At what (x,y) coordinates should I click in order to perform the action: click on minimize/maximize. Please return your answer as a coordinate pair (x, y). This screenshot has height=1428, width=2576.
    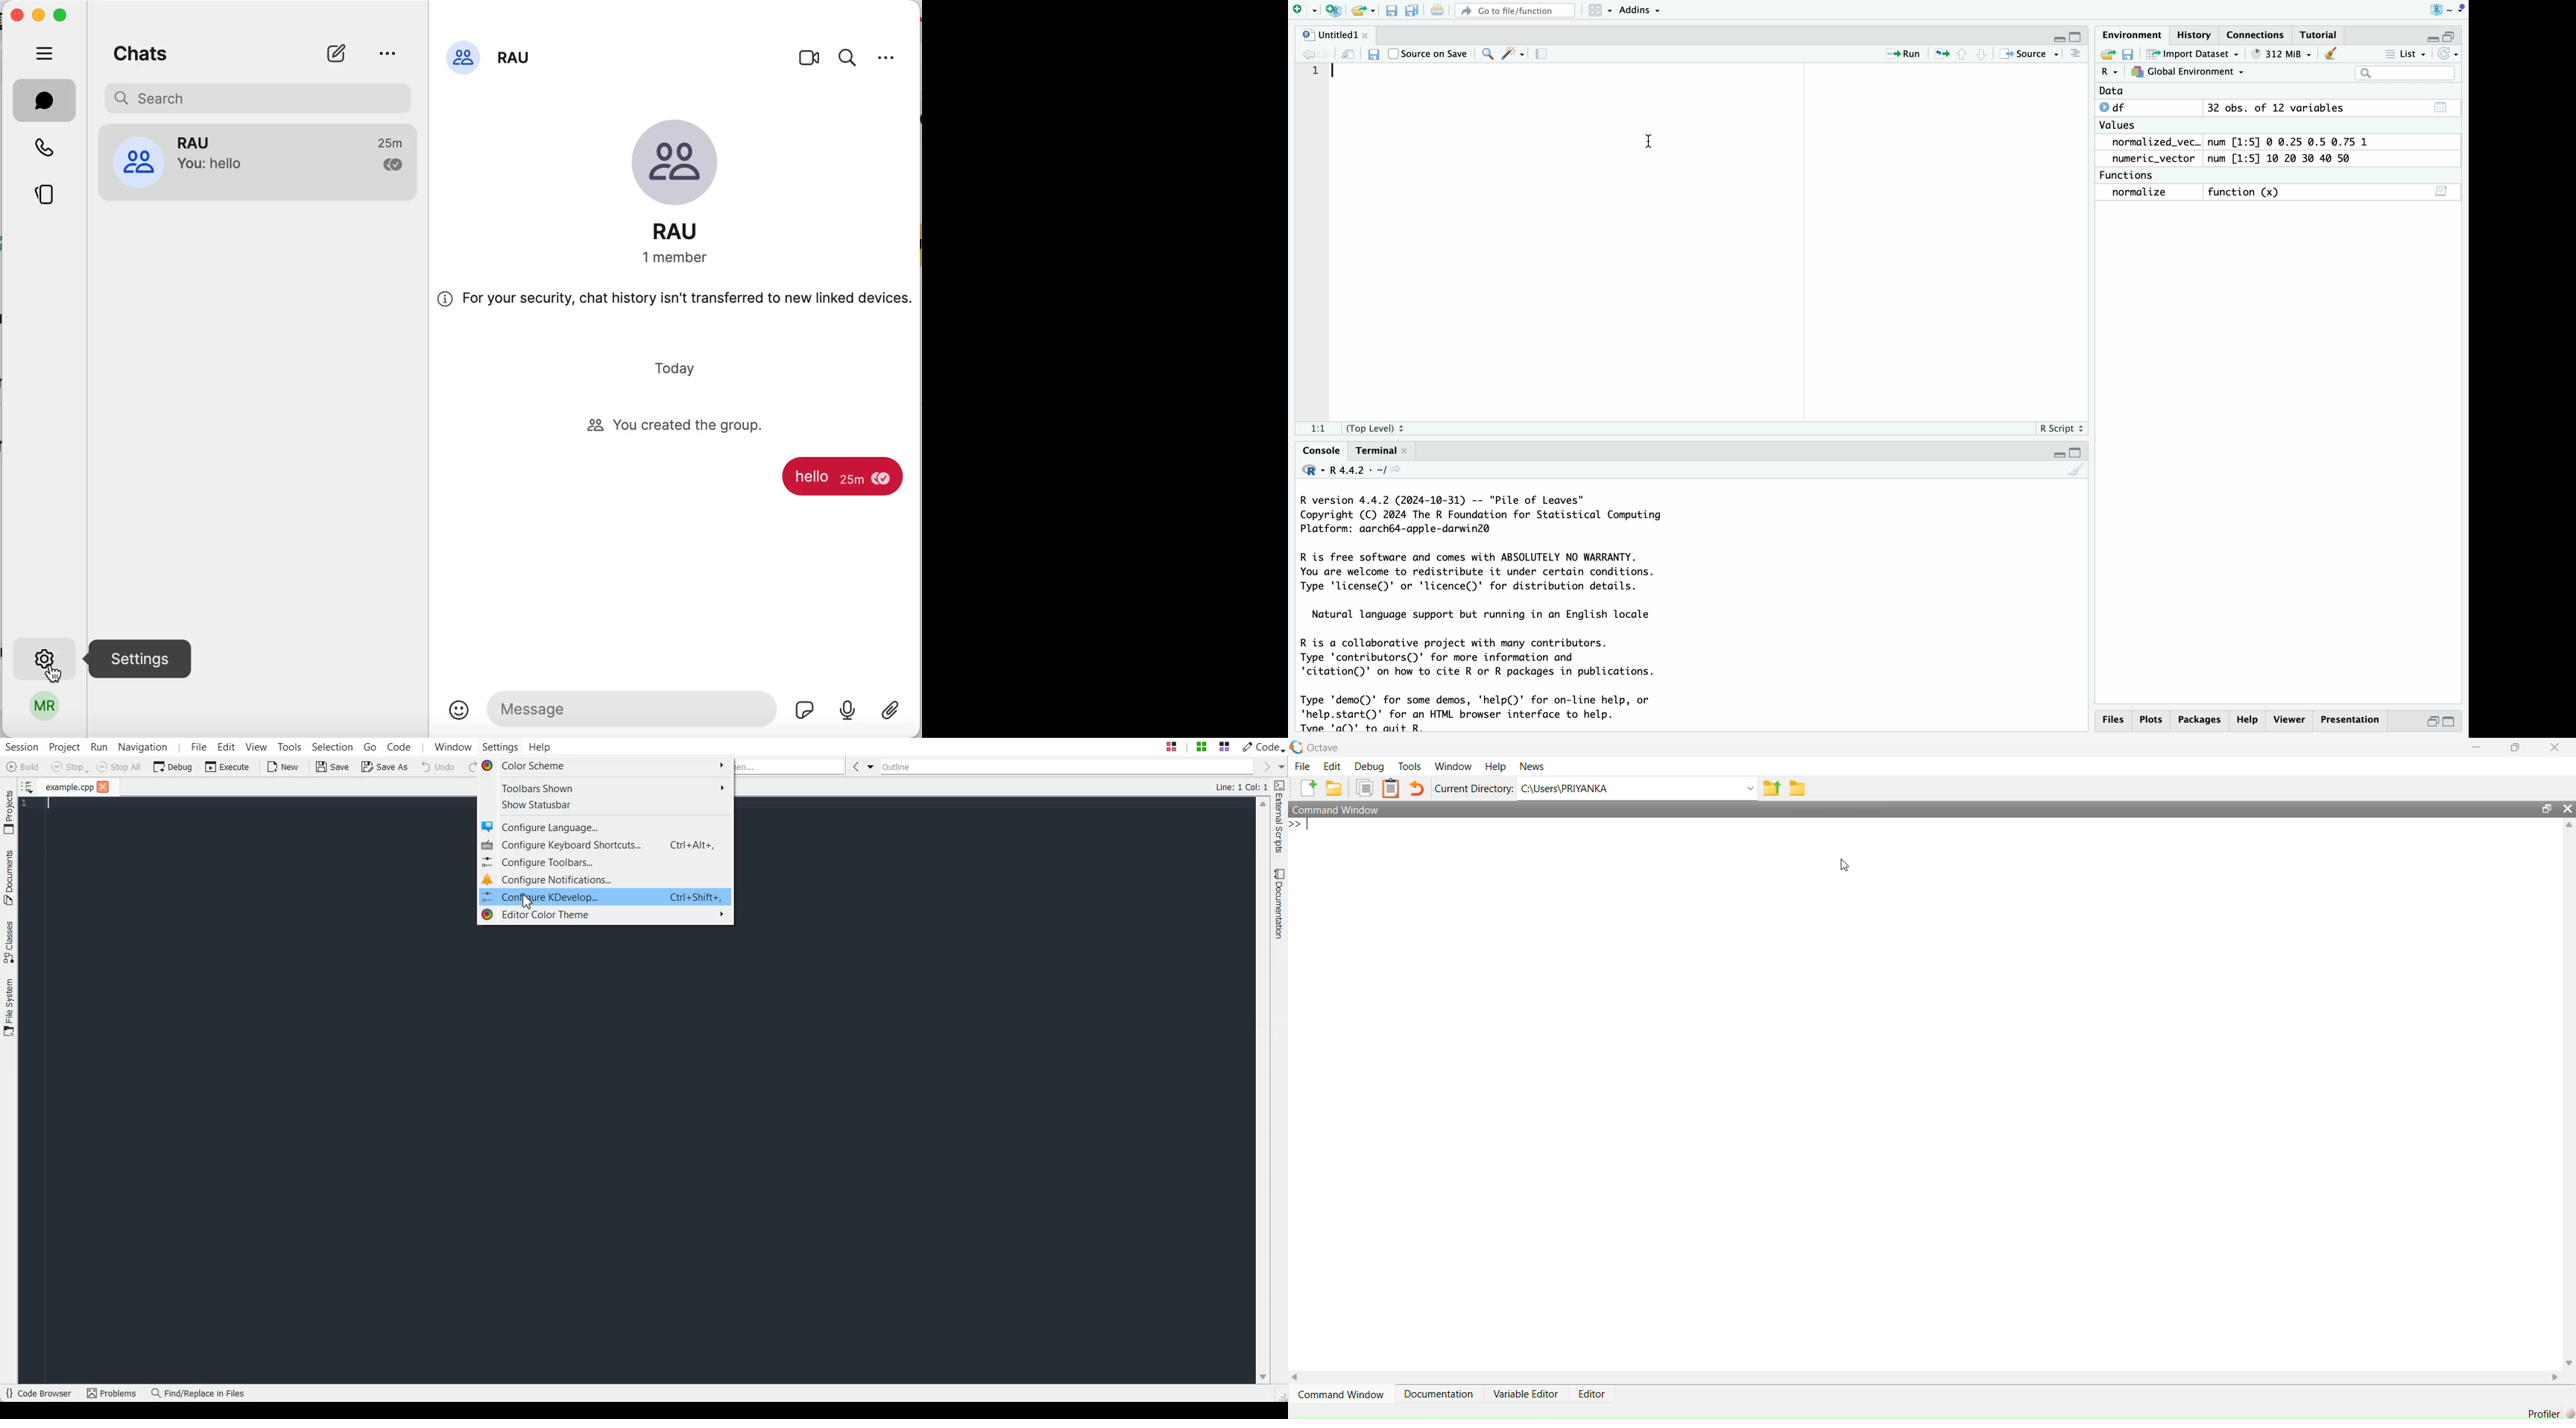
    Looking at the image, I should click on (2073, 448).